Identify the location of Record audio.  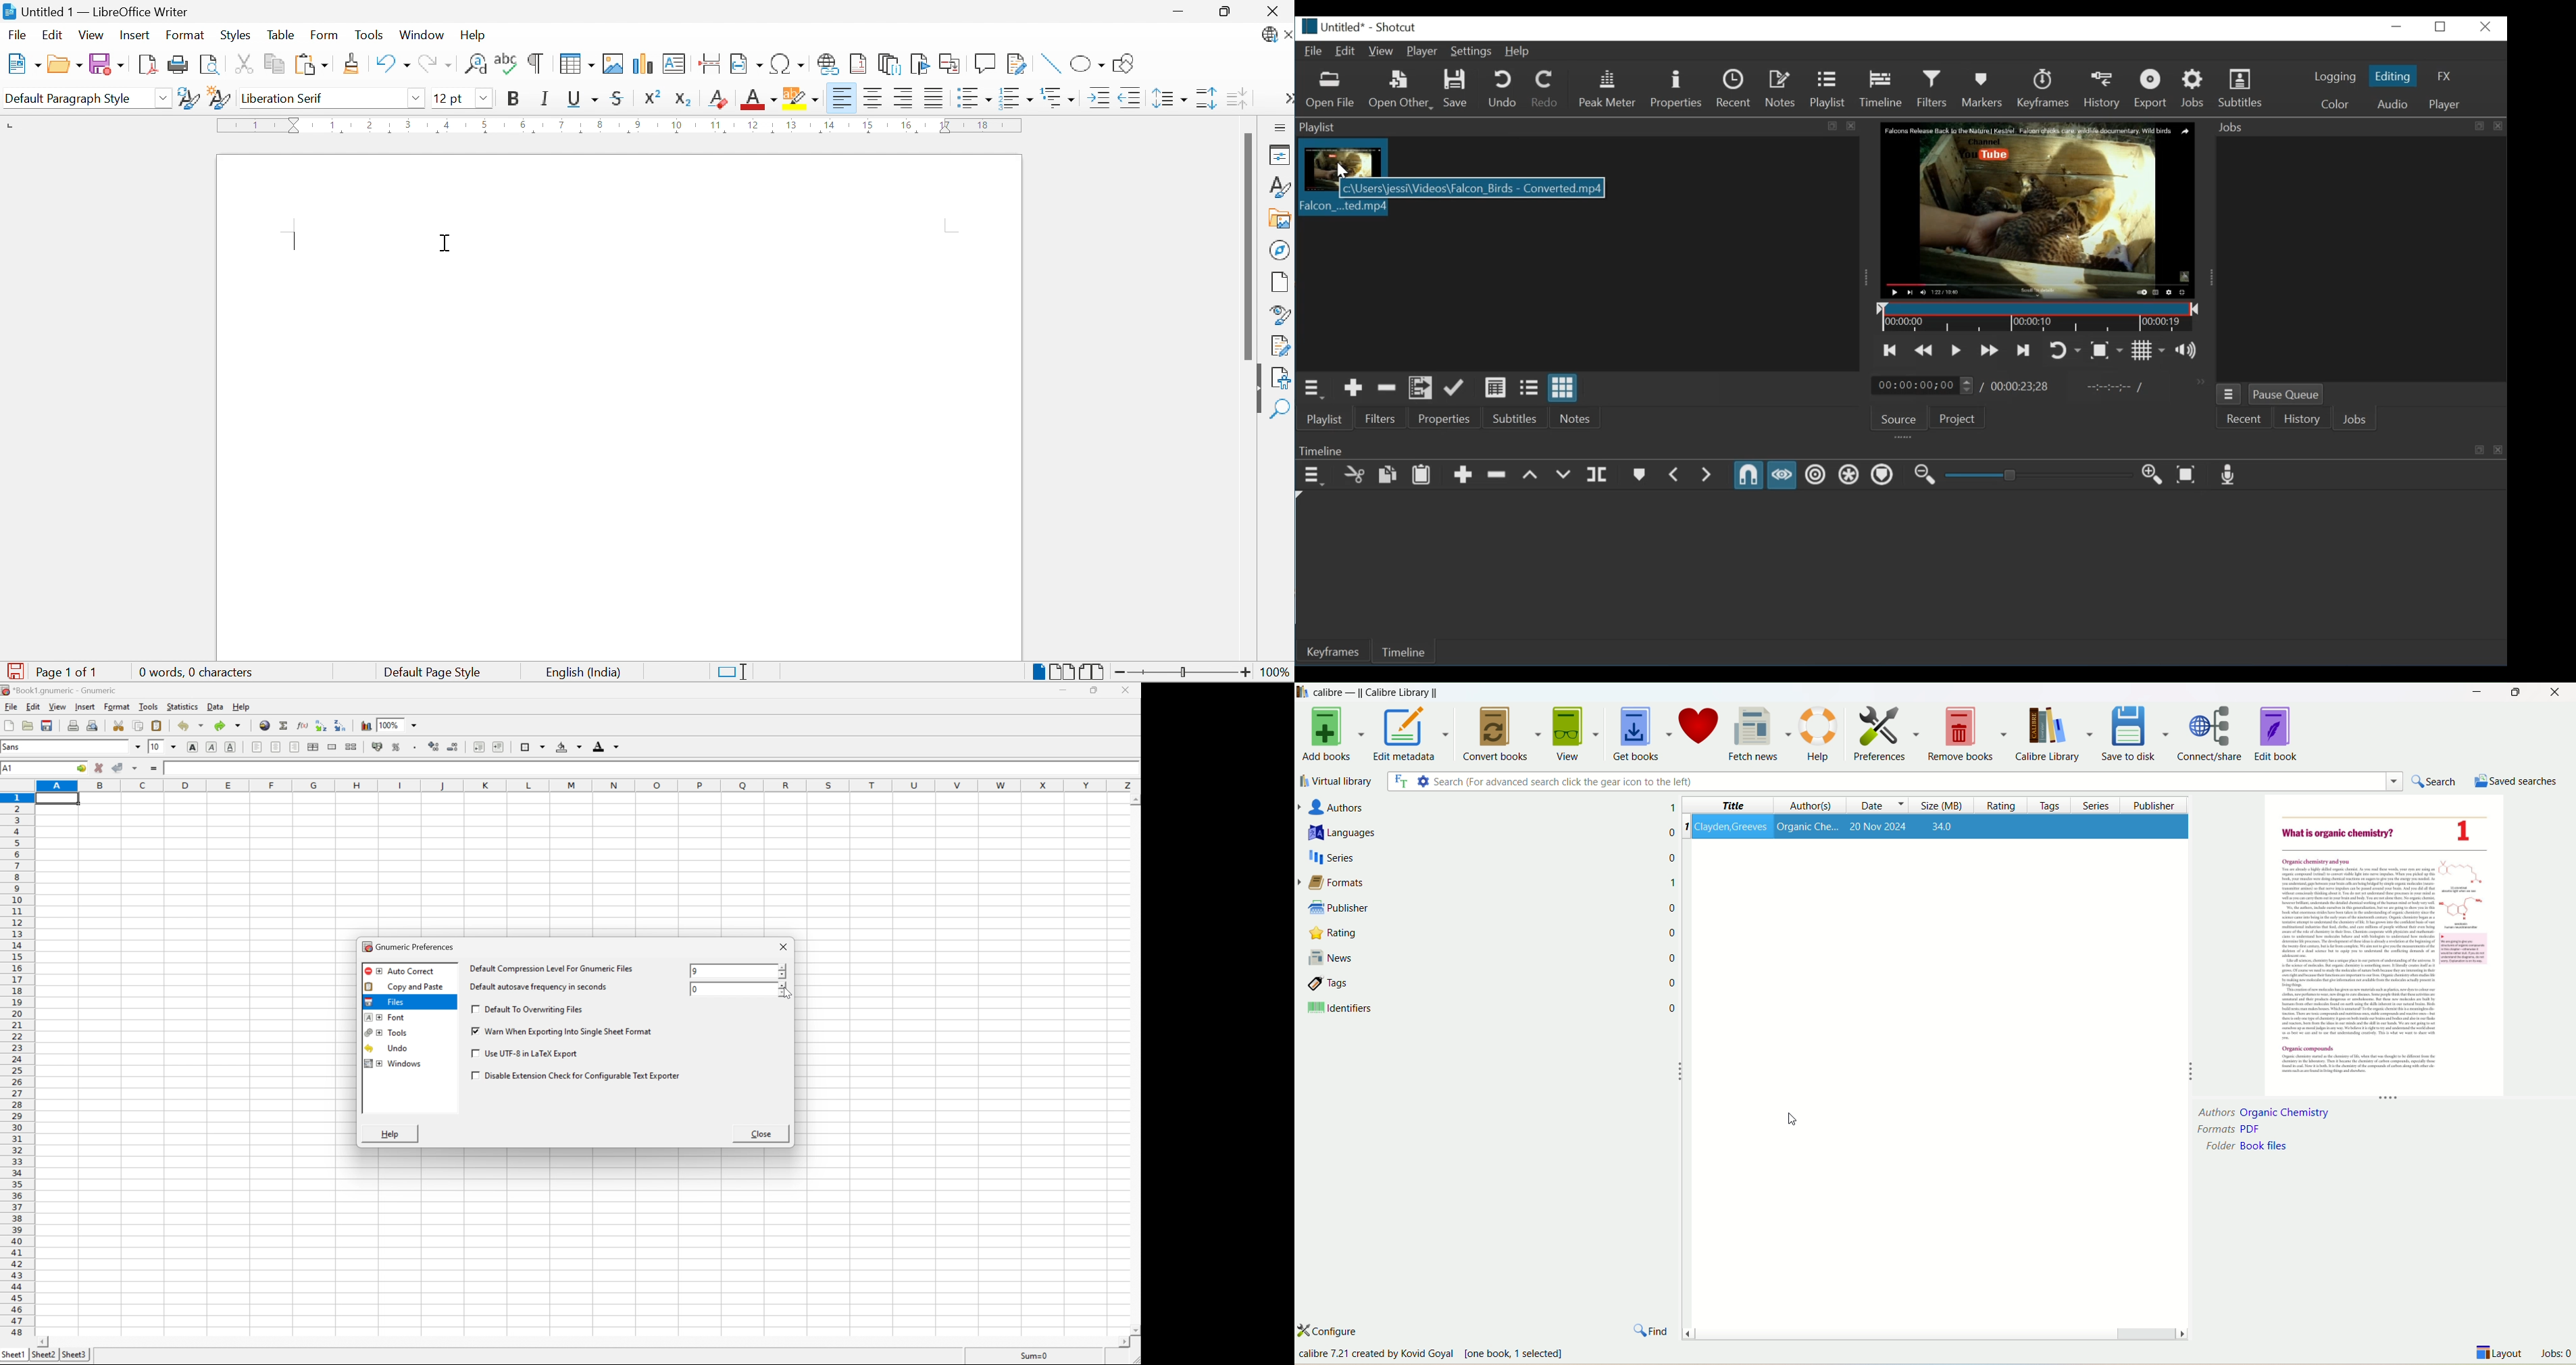
(2226, 475).